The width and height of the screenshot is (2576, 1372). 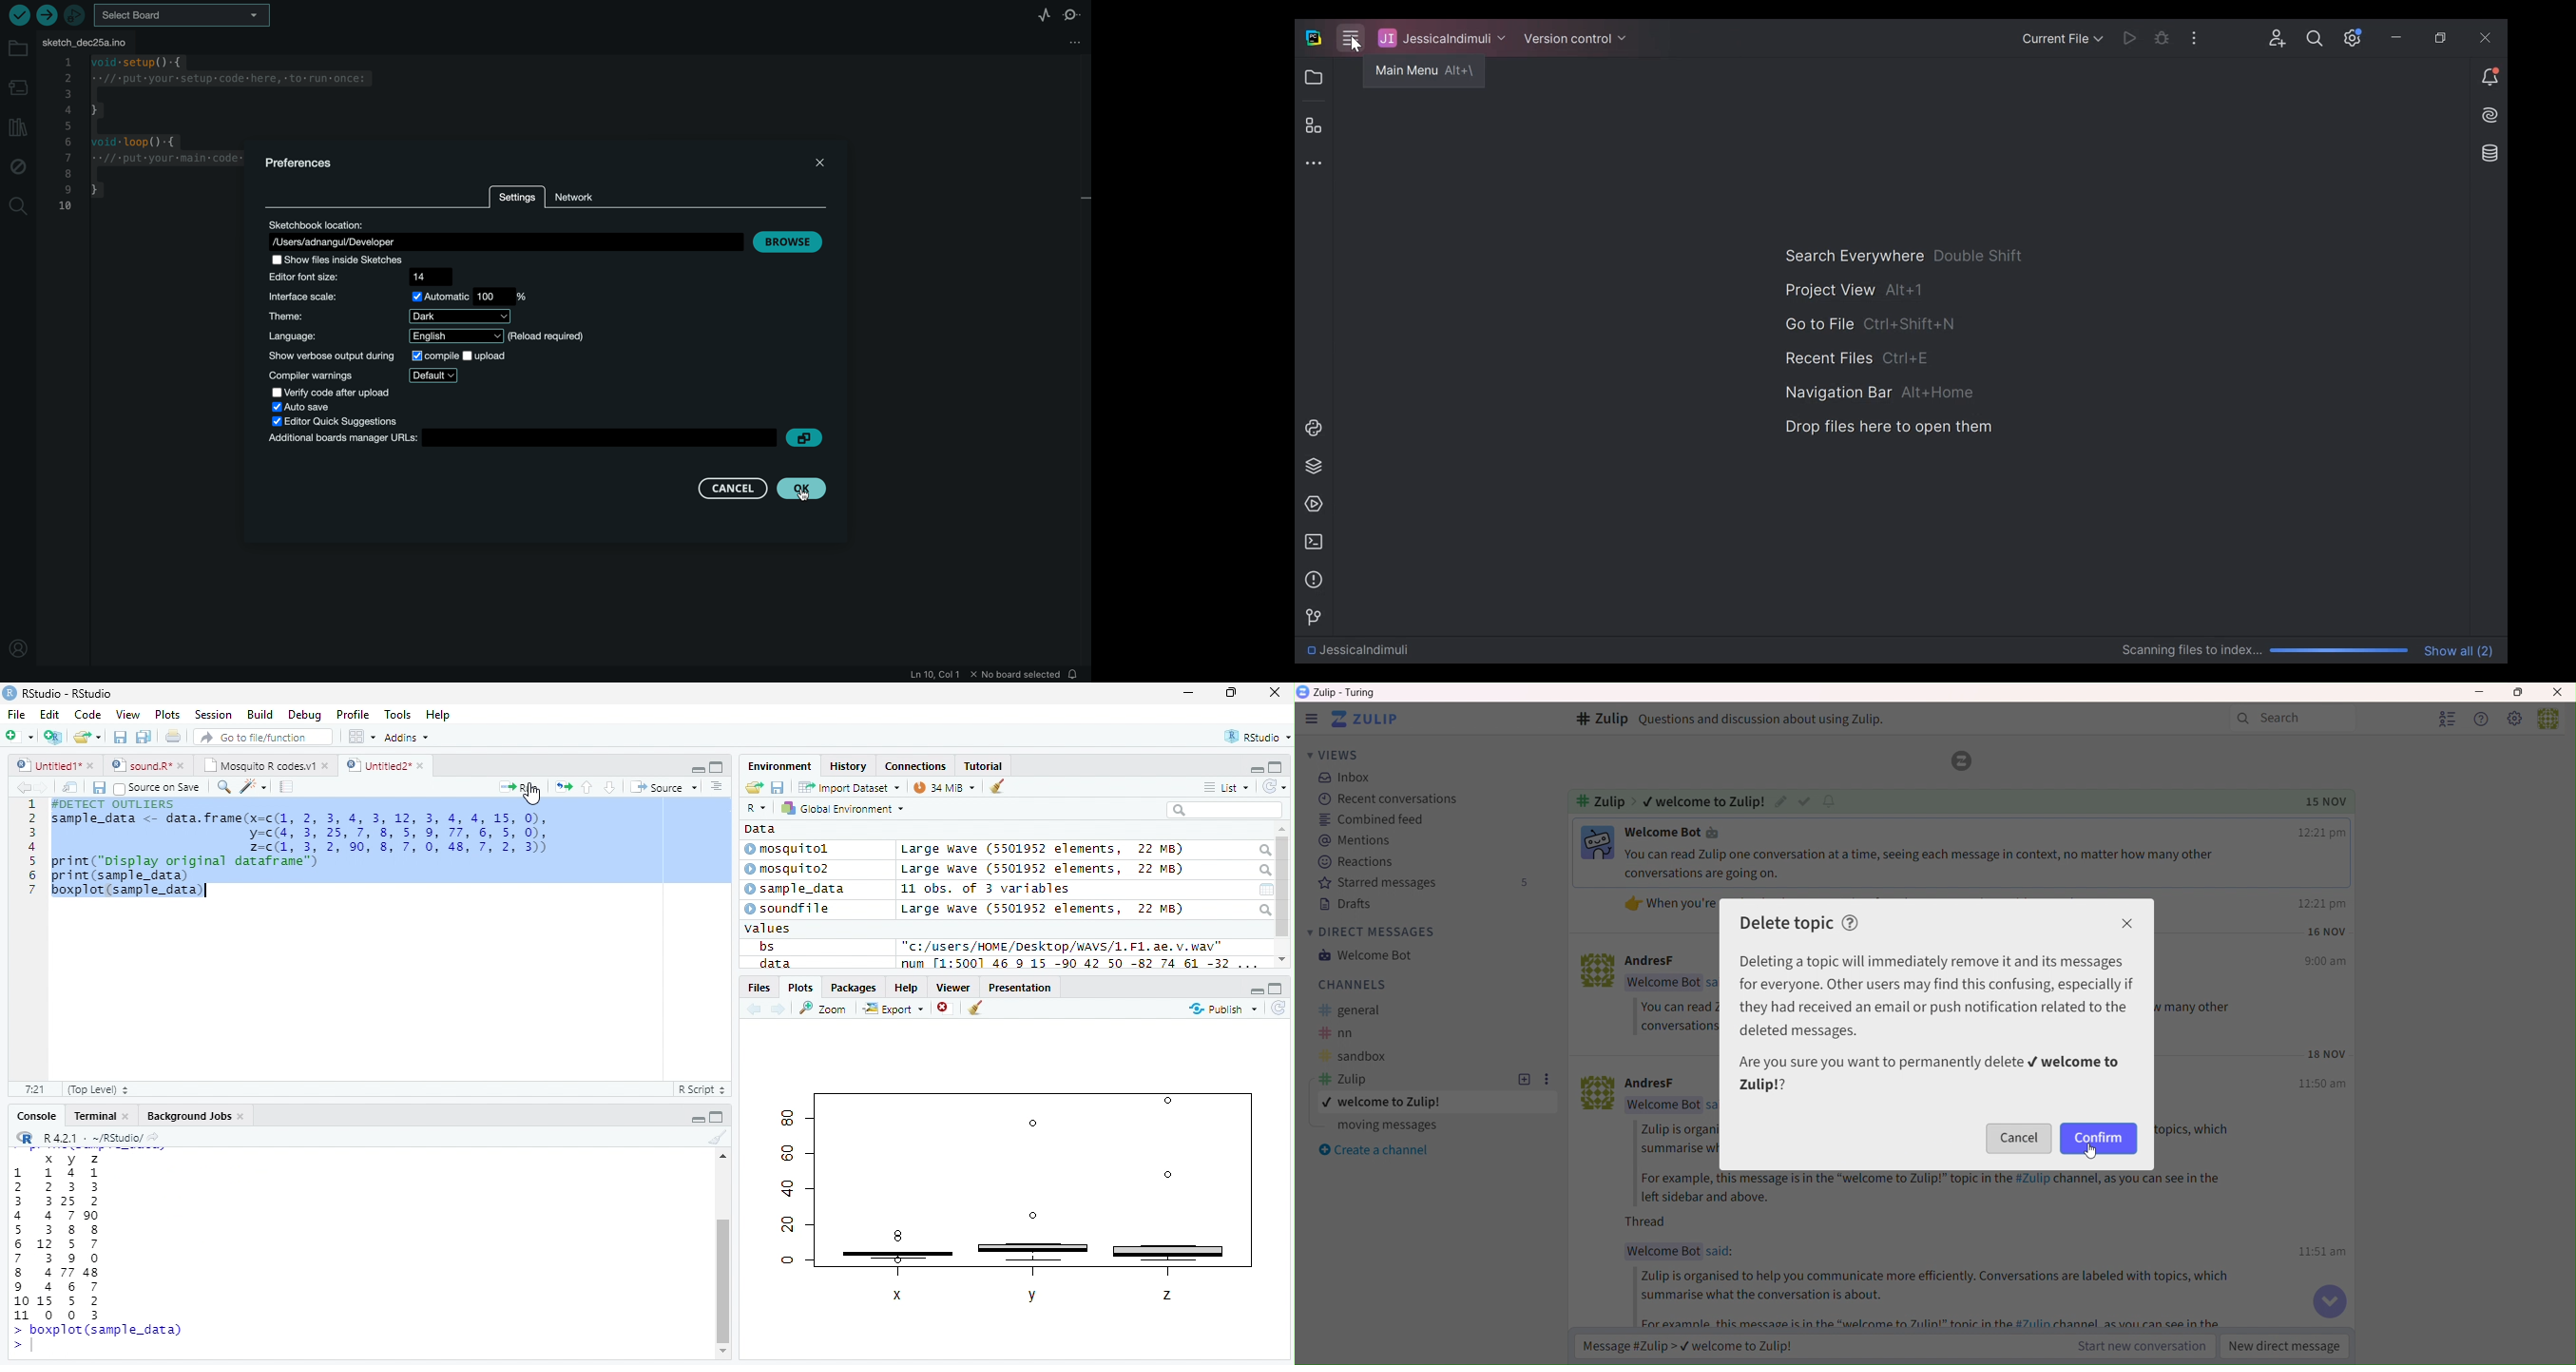 What do you see at coordinates (260, 714) in the screenshot?
I see `Build` at bounding box center [260, 714].